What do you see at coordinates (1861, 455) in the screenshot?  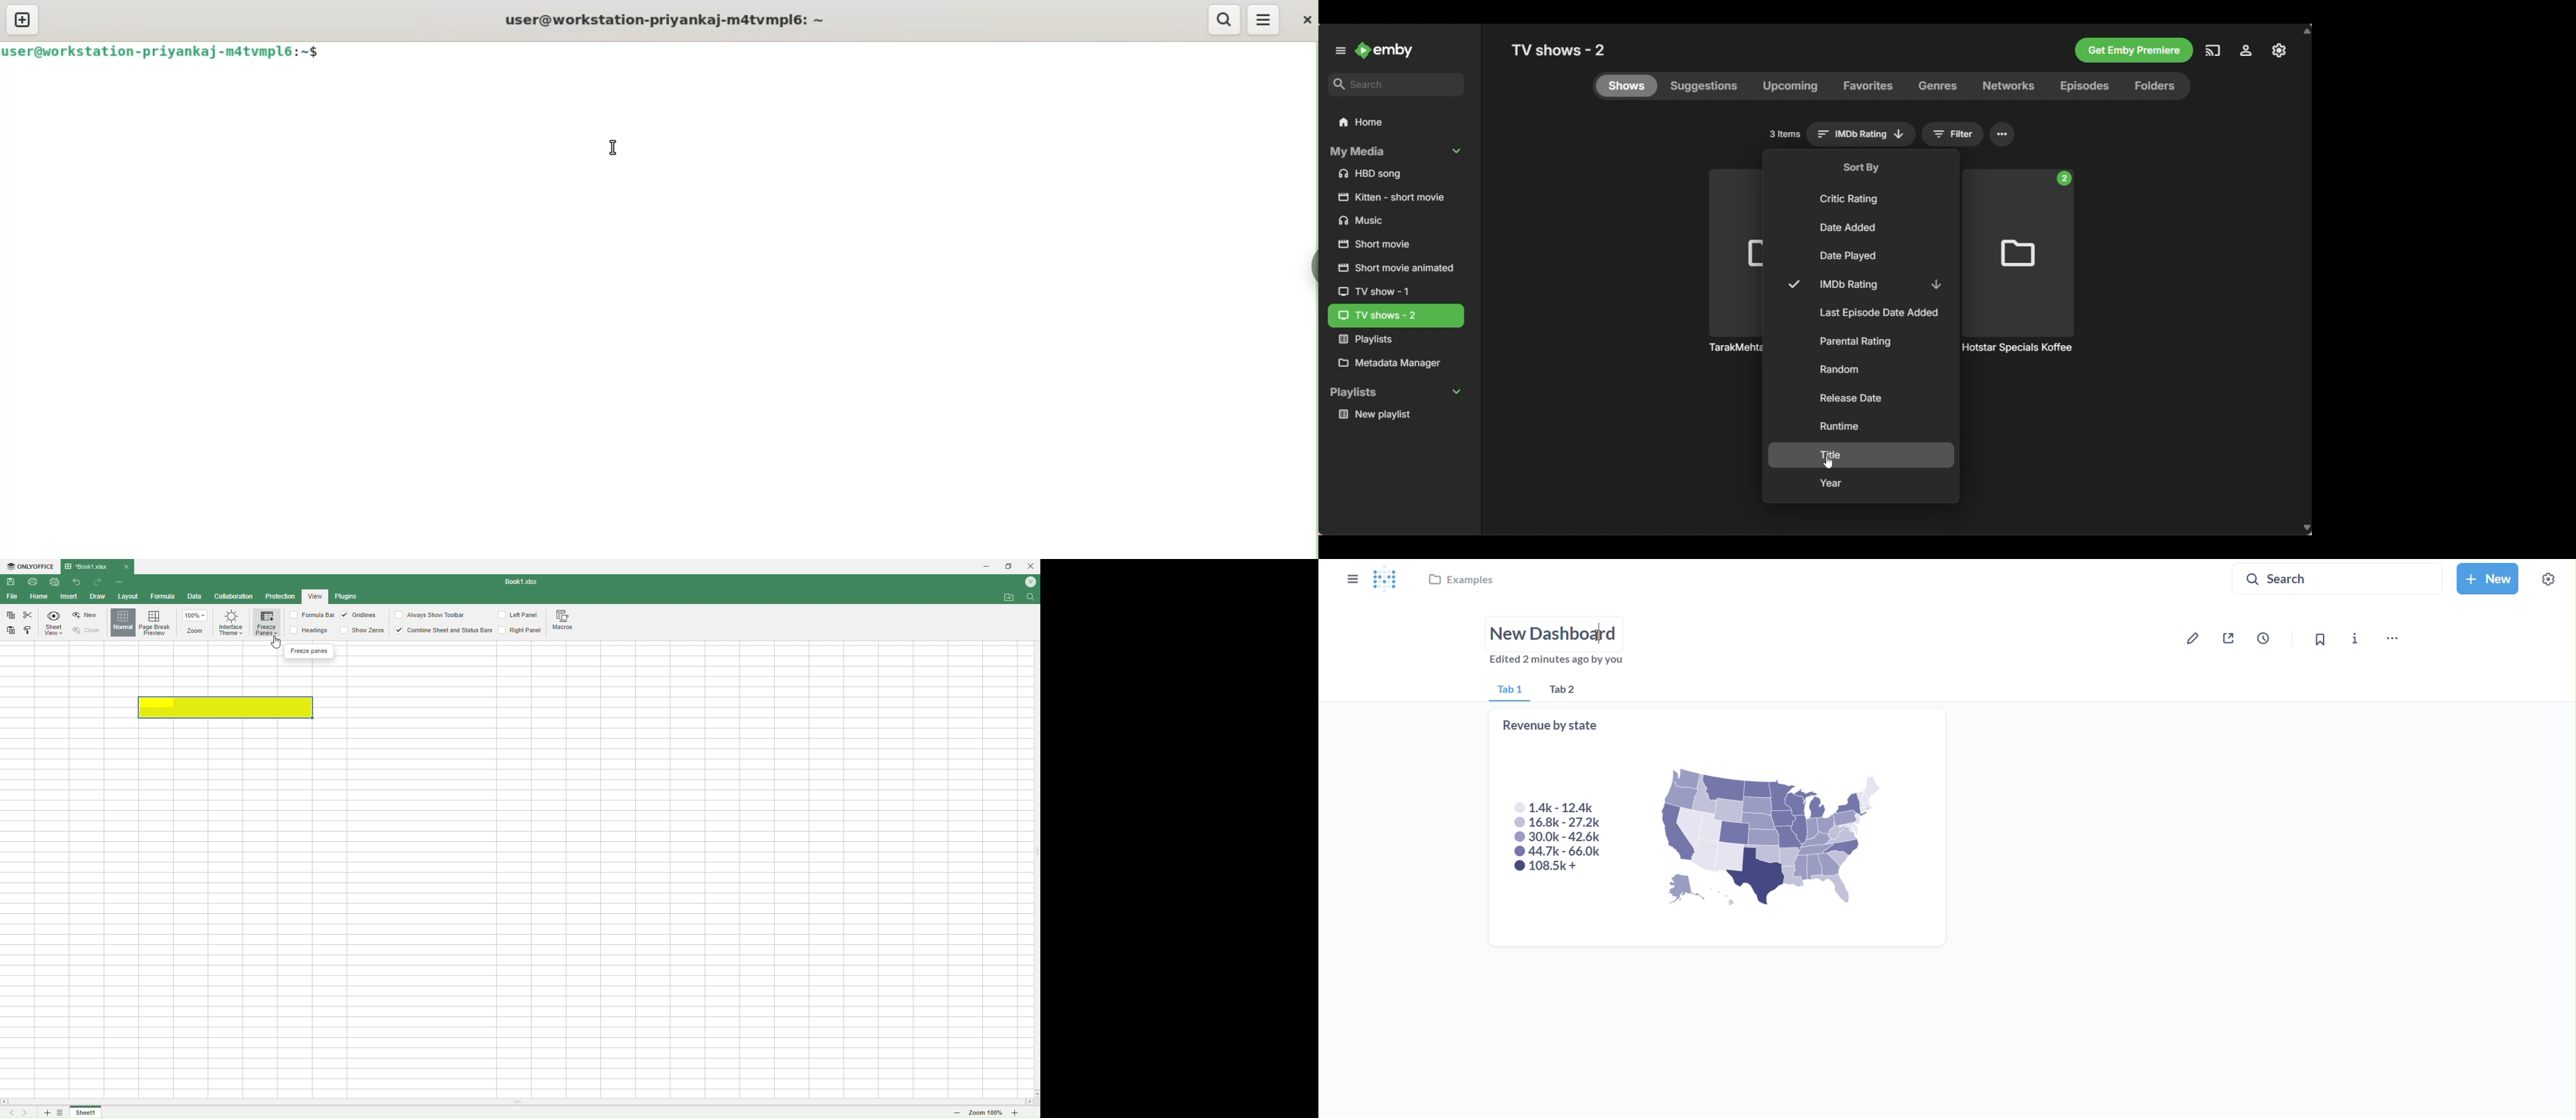 I see `Sort by title, new selection highlighted` at bounding box center [1861, 455].